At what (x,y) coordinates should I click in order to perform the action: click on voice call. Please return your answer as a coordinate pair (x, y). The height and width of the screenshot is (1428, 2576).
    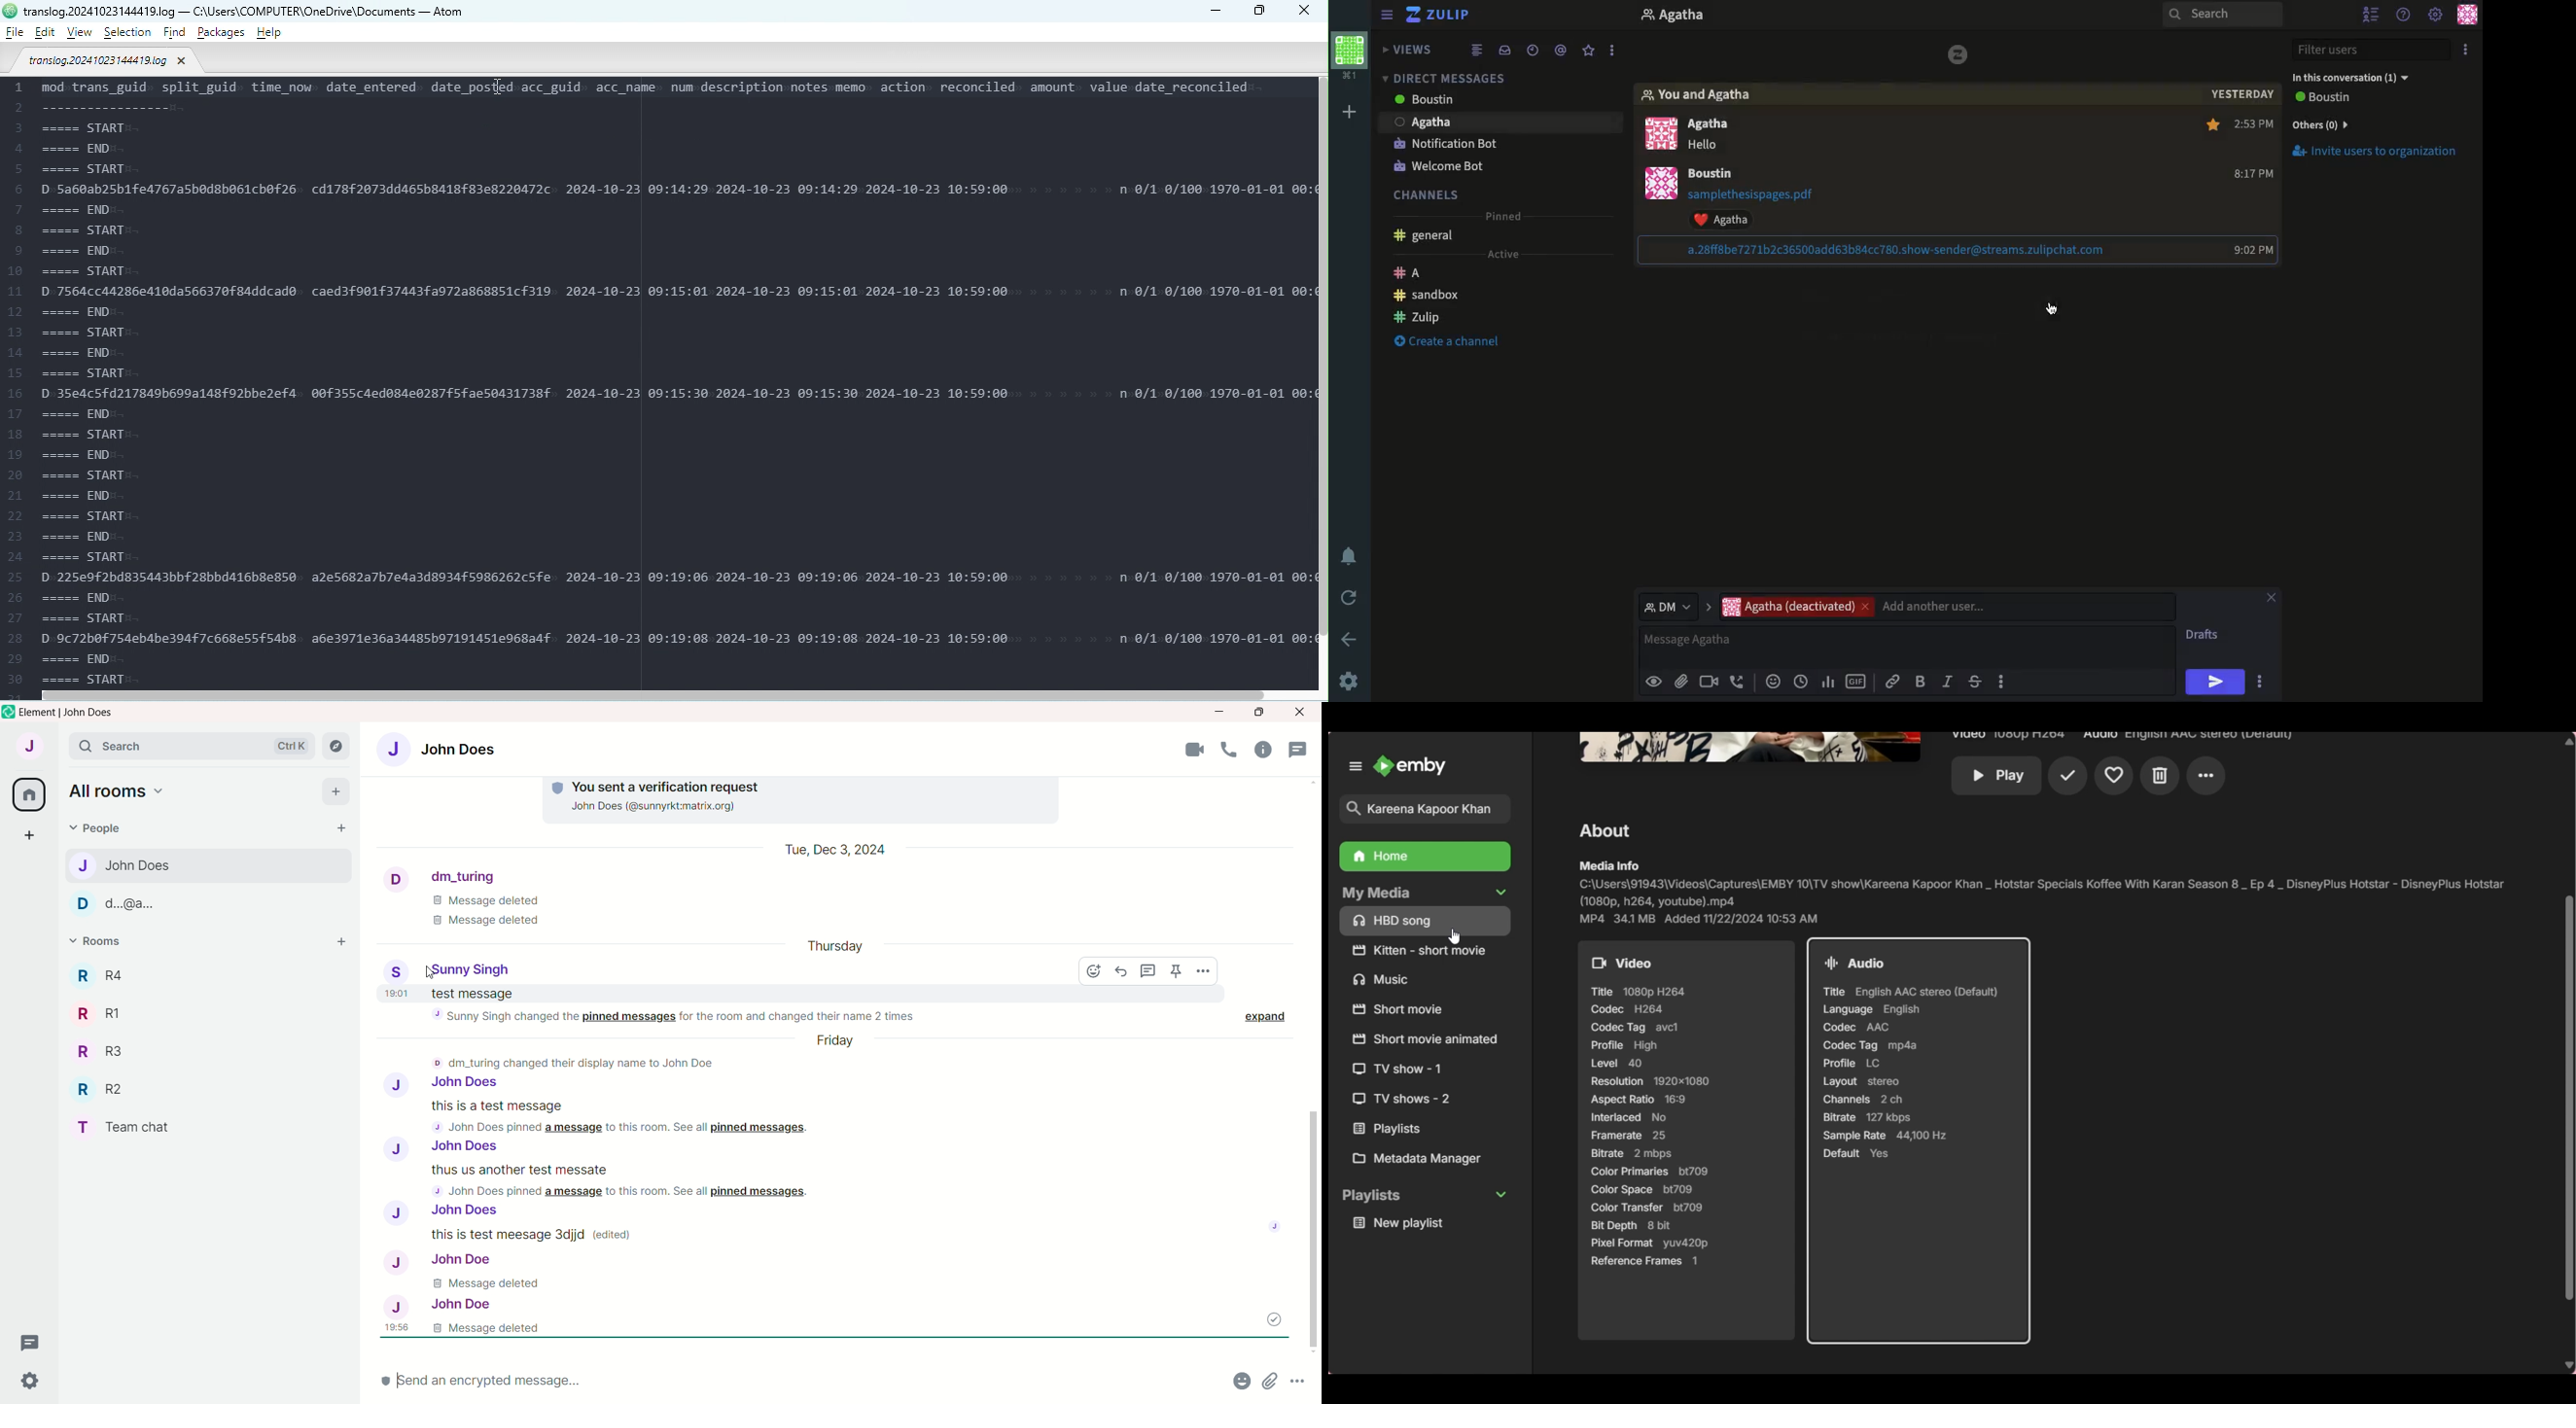
    Looking at the image, I should click on (1229, 749).